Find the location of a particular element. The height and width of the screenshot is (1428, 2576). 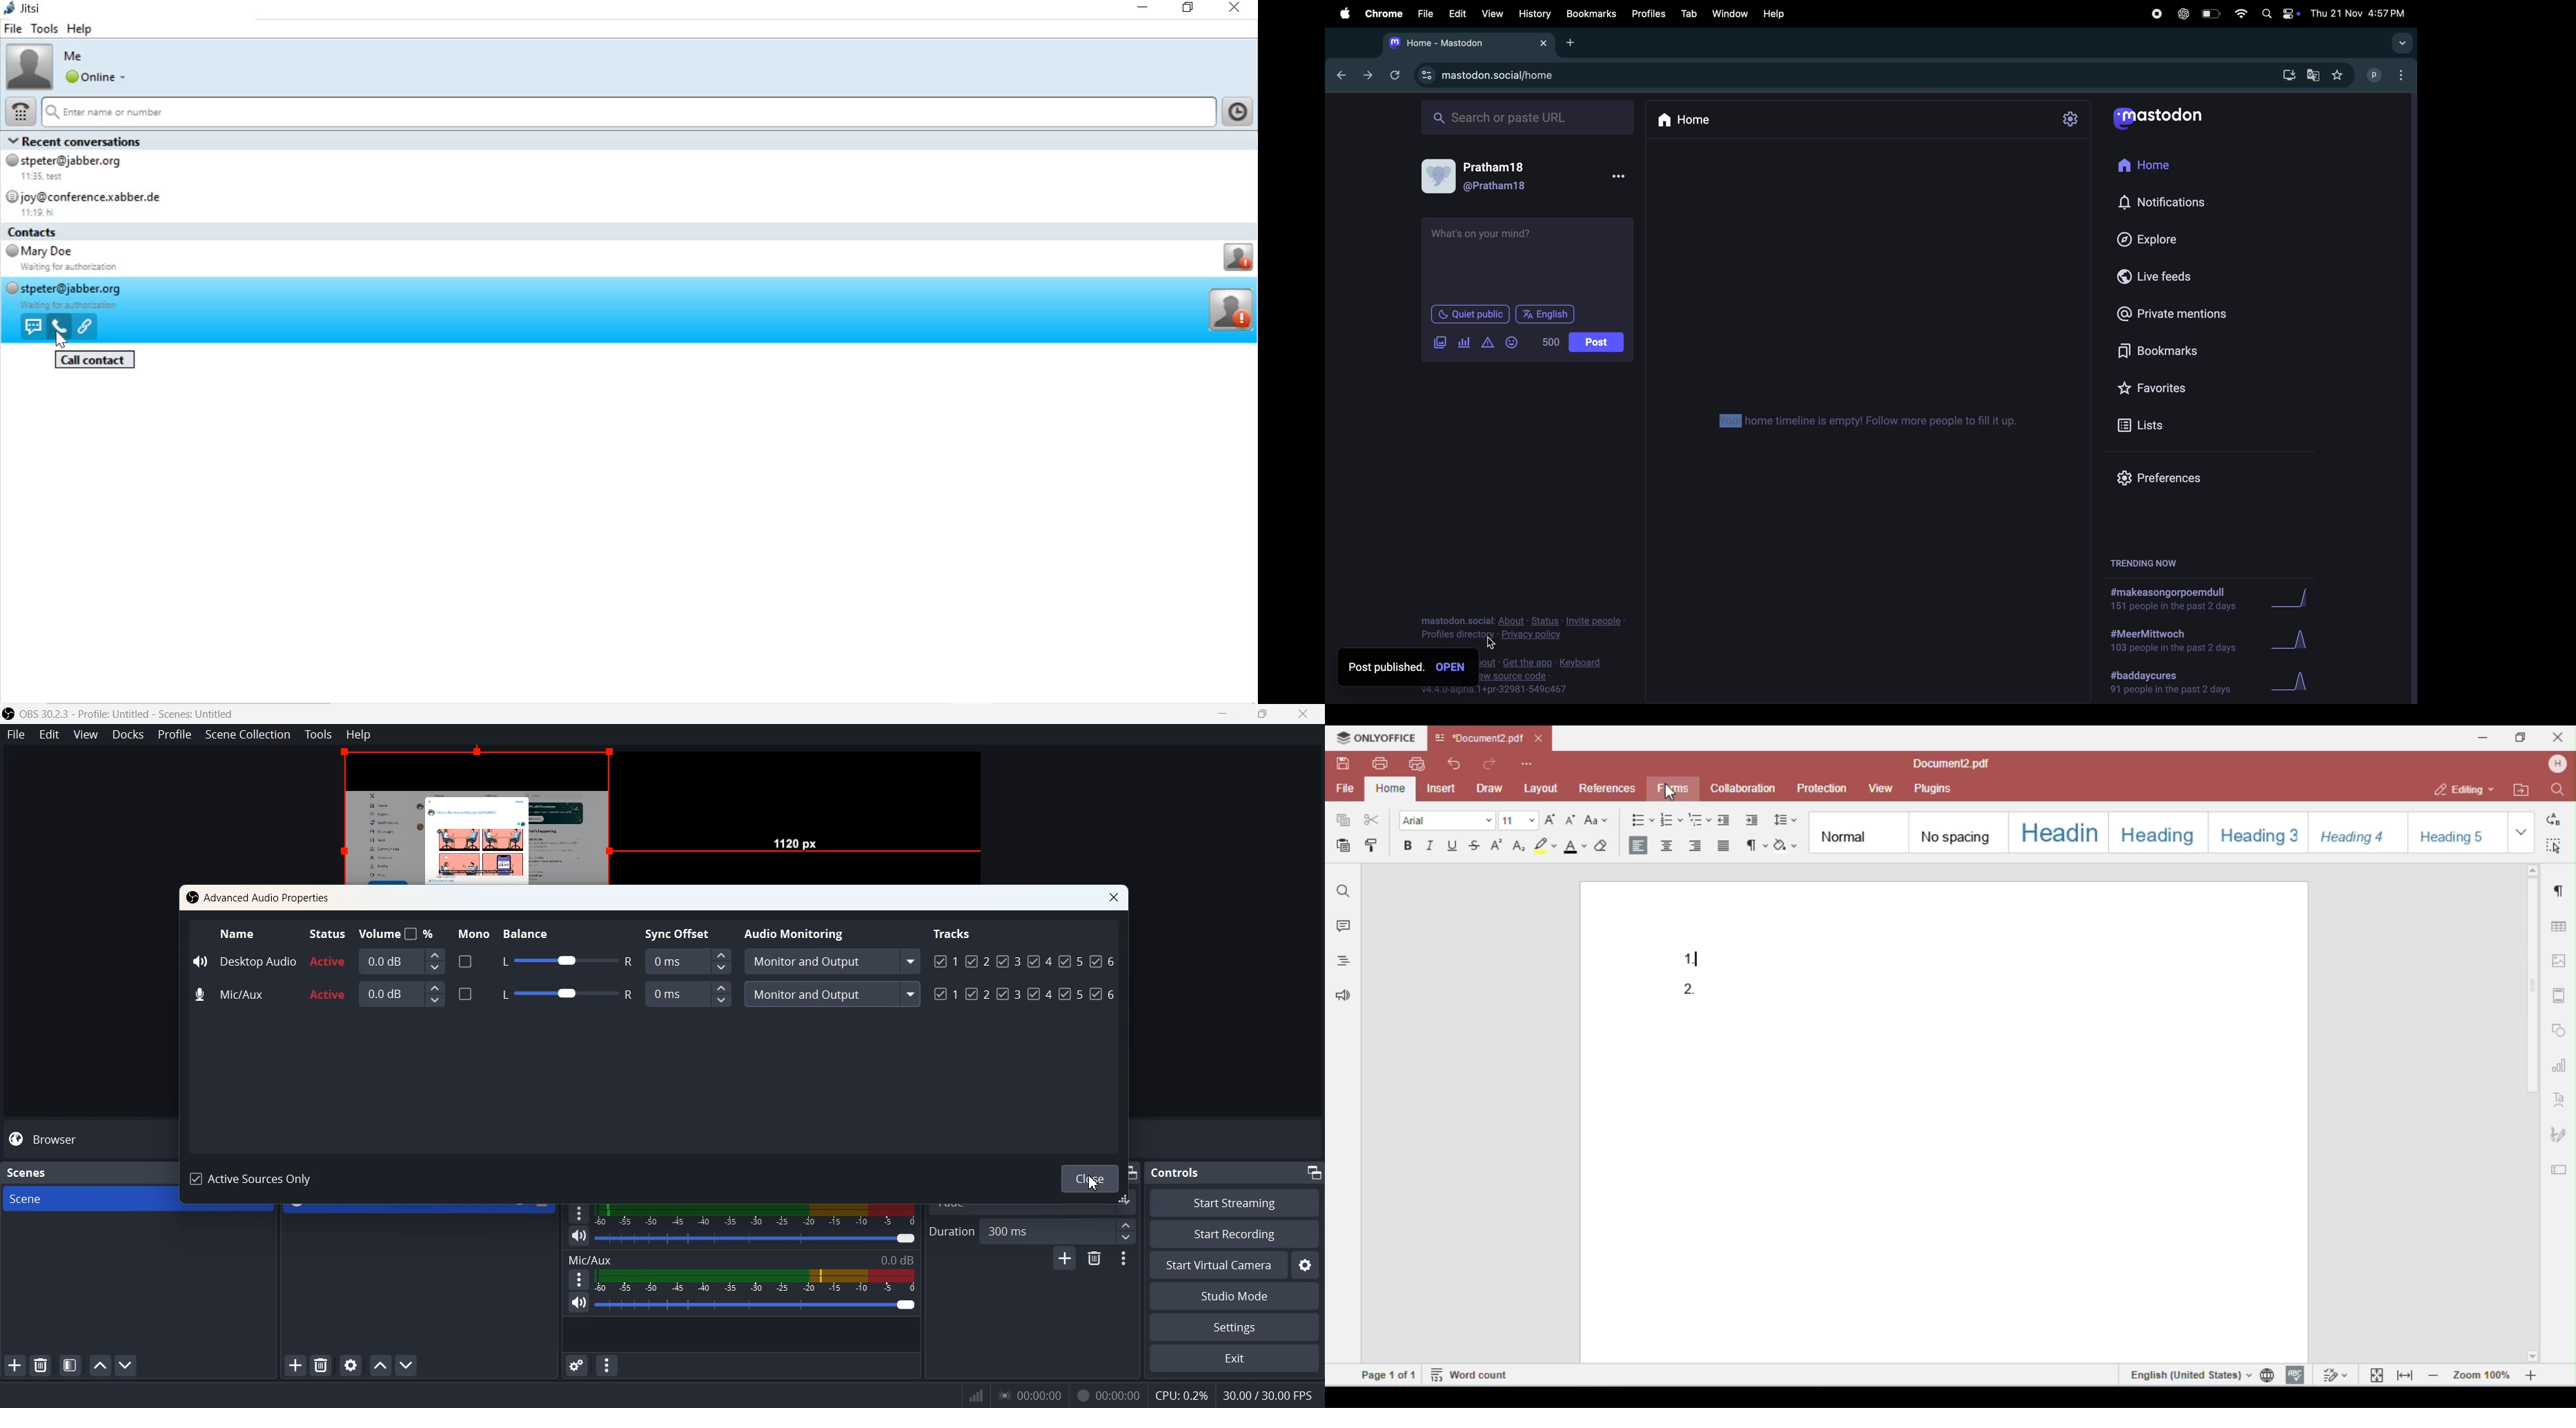

Move sources up is located at coordinates (380, 1365).